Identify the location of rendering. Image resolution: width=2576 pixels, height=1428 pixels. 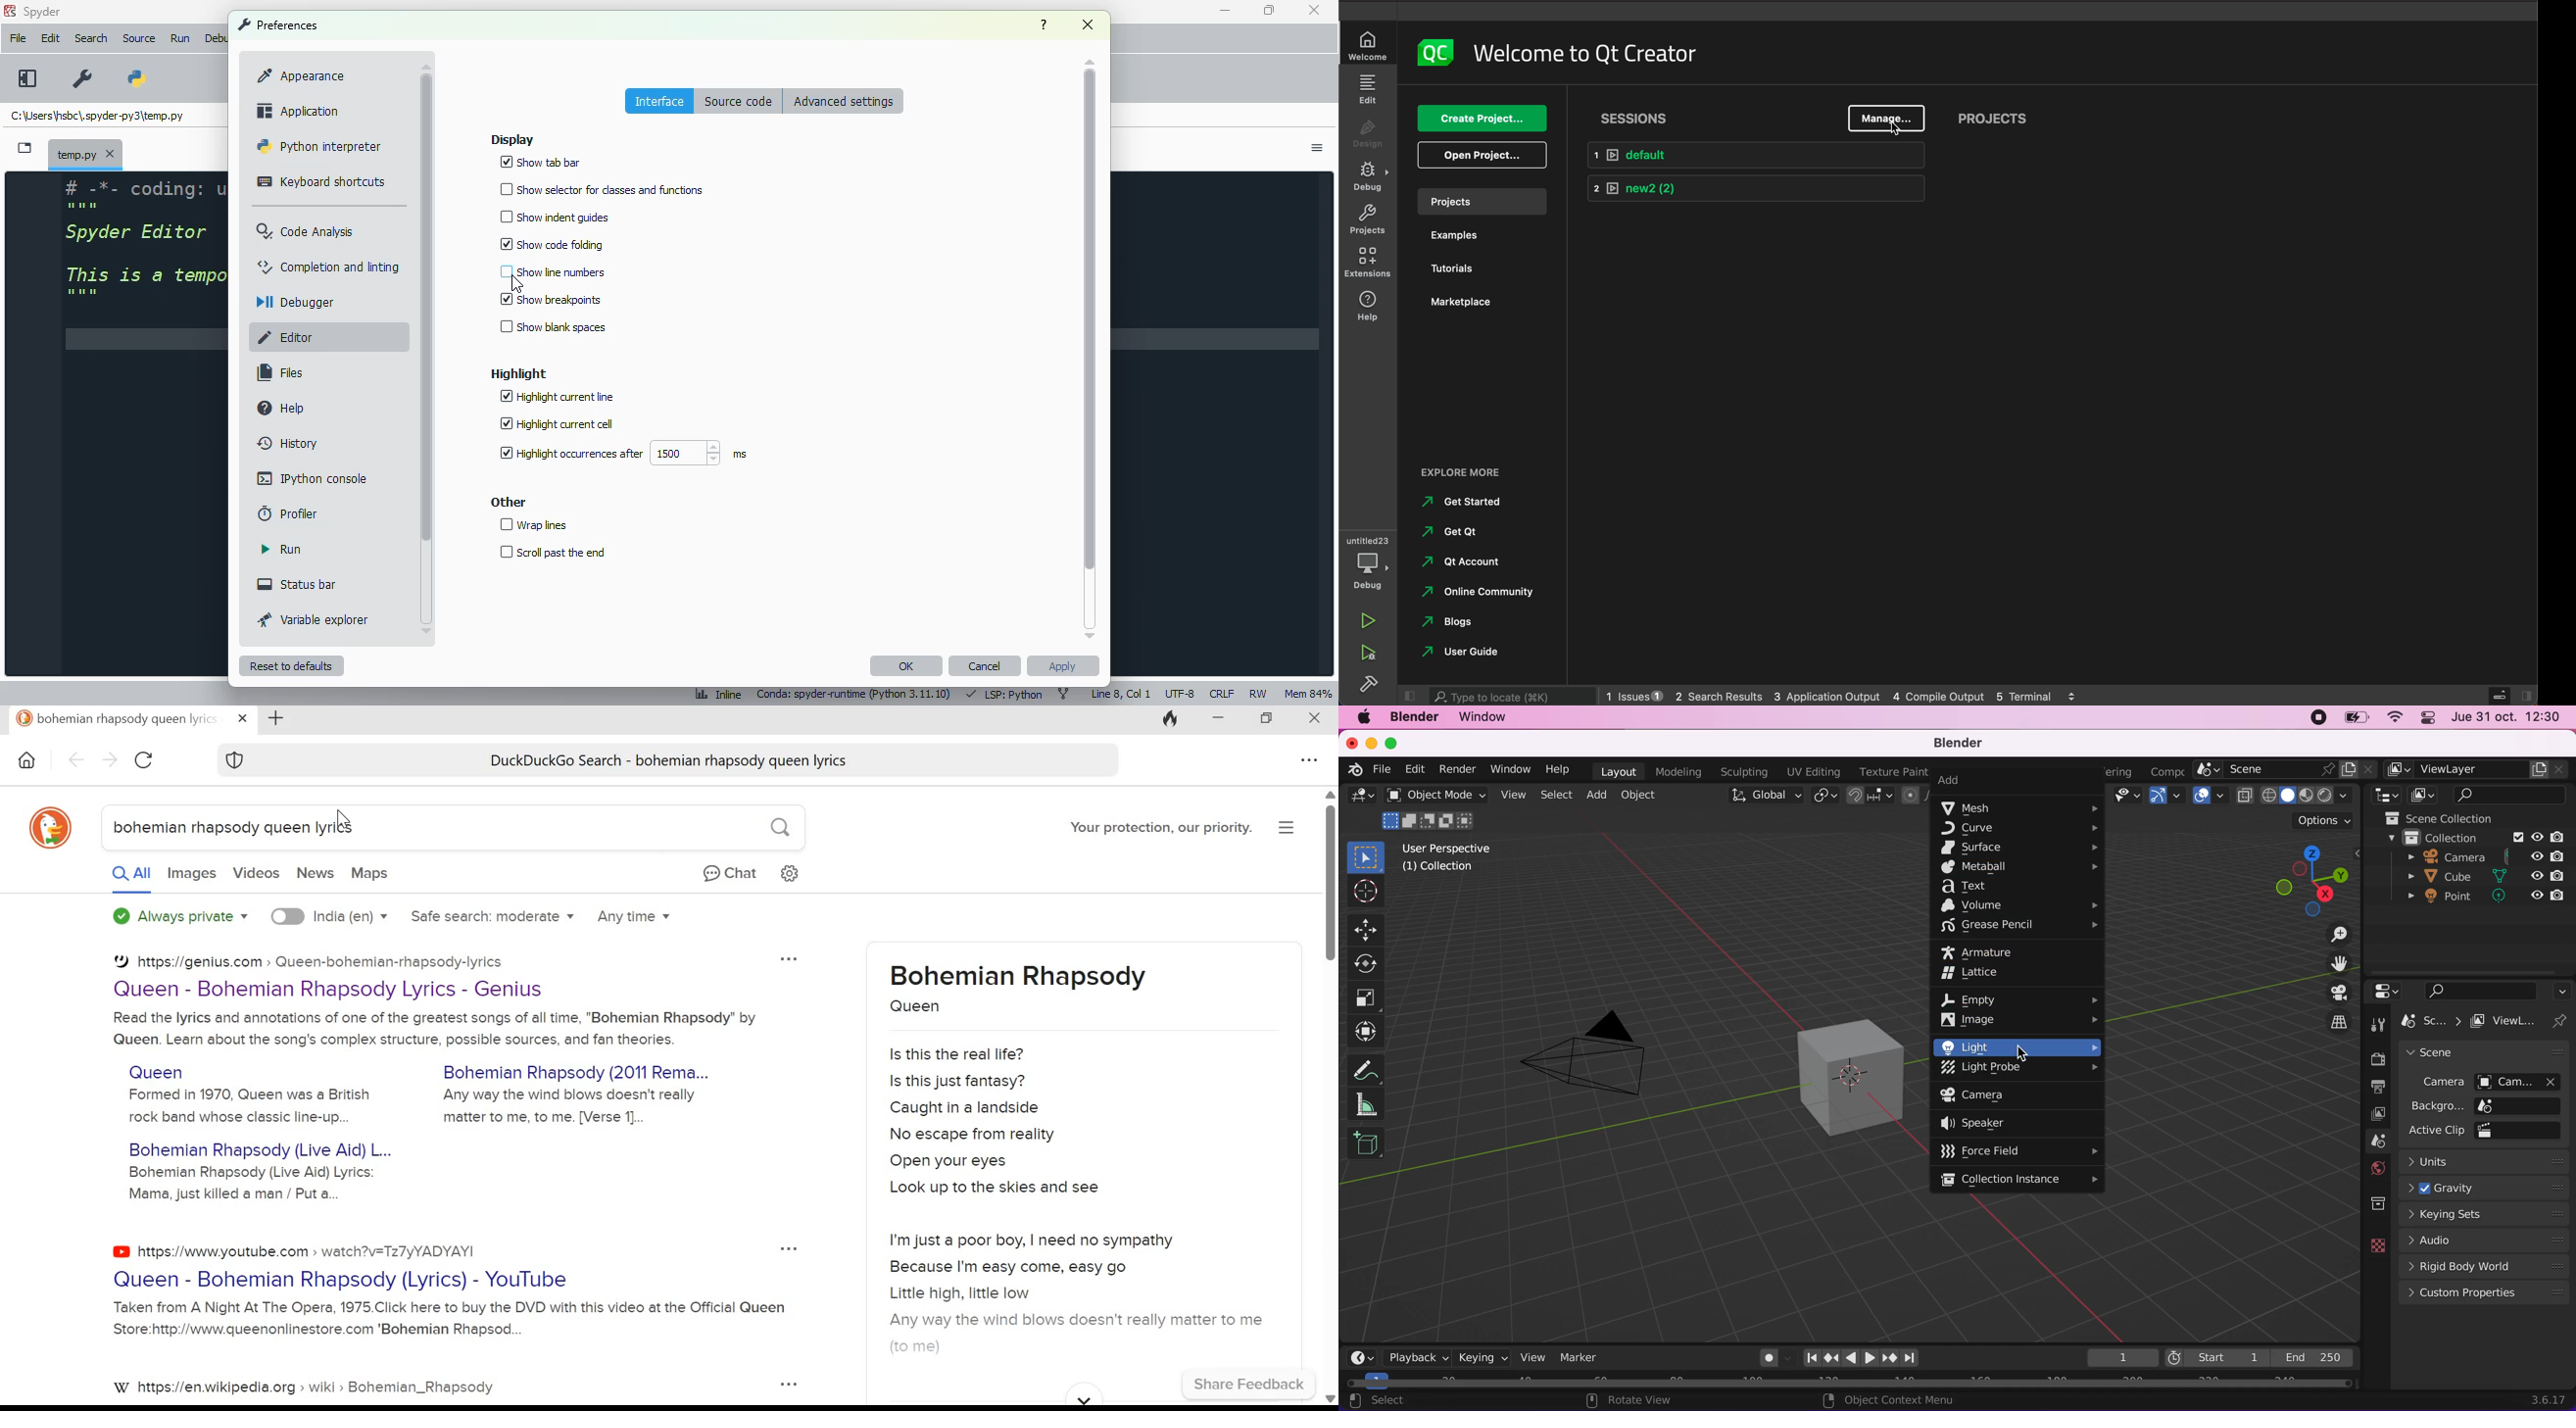
(2124, 771).